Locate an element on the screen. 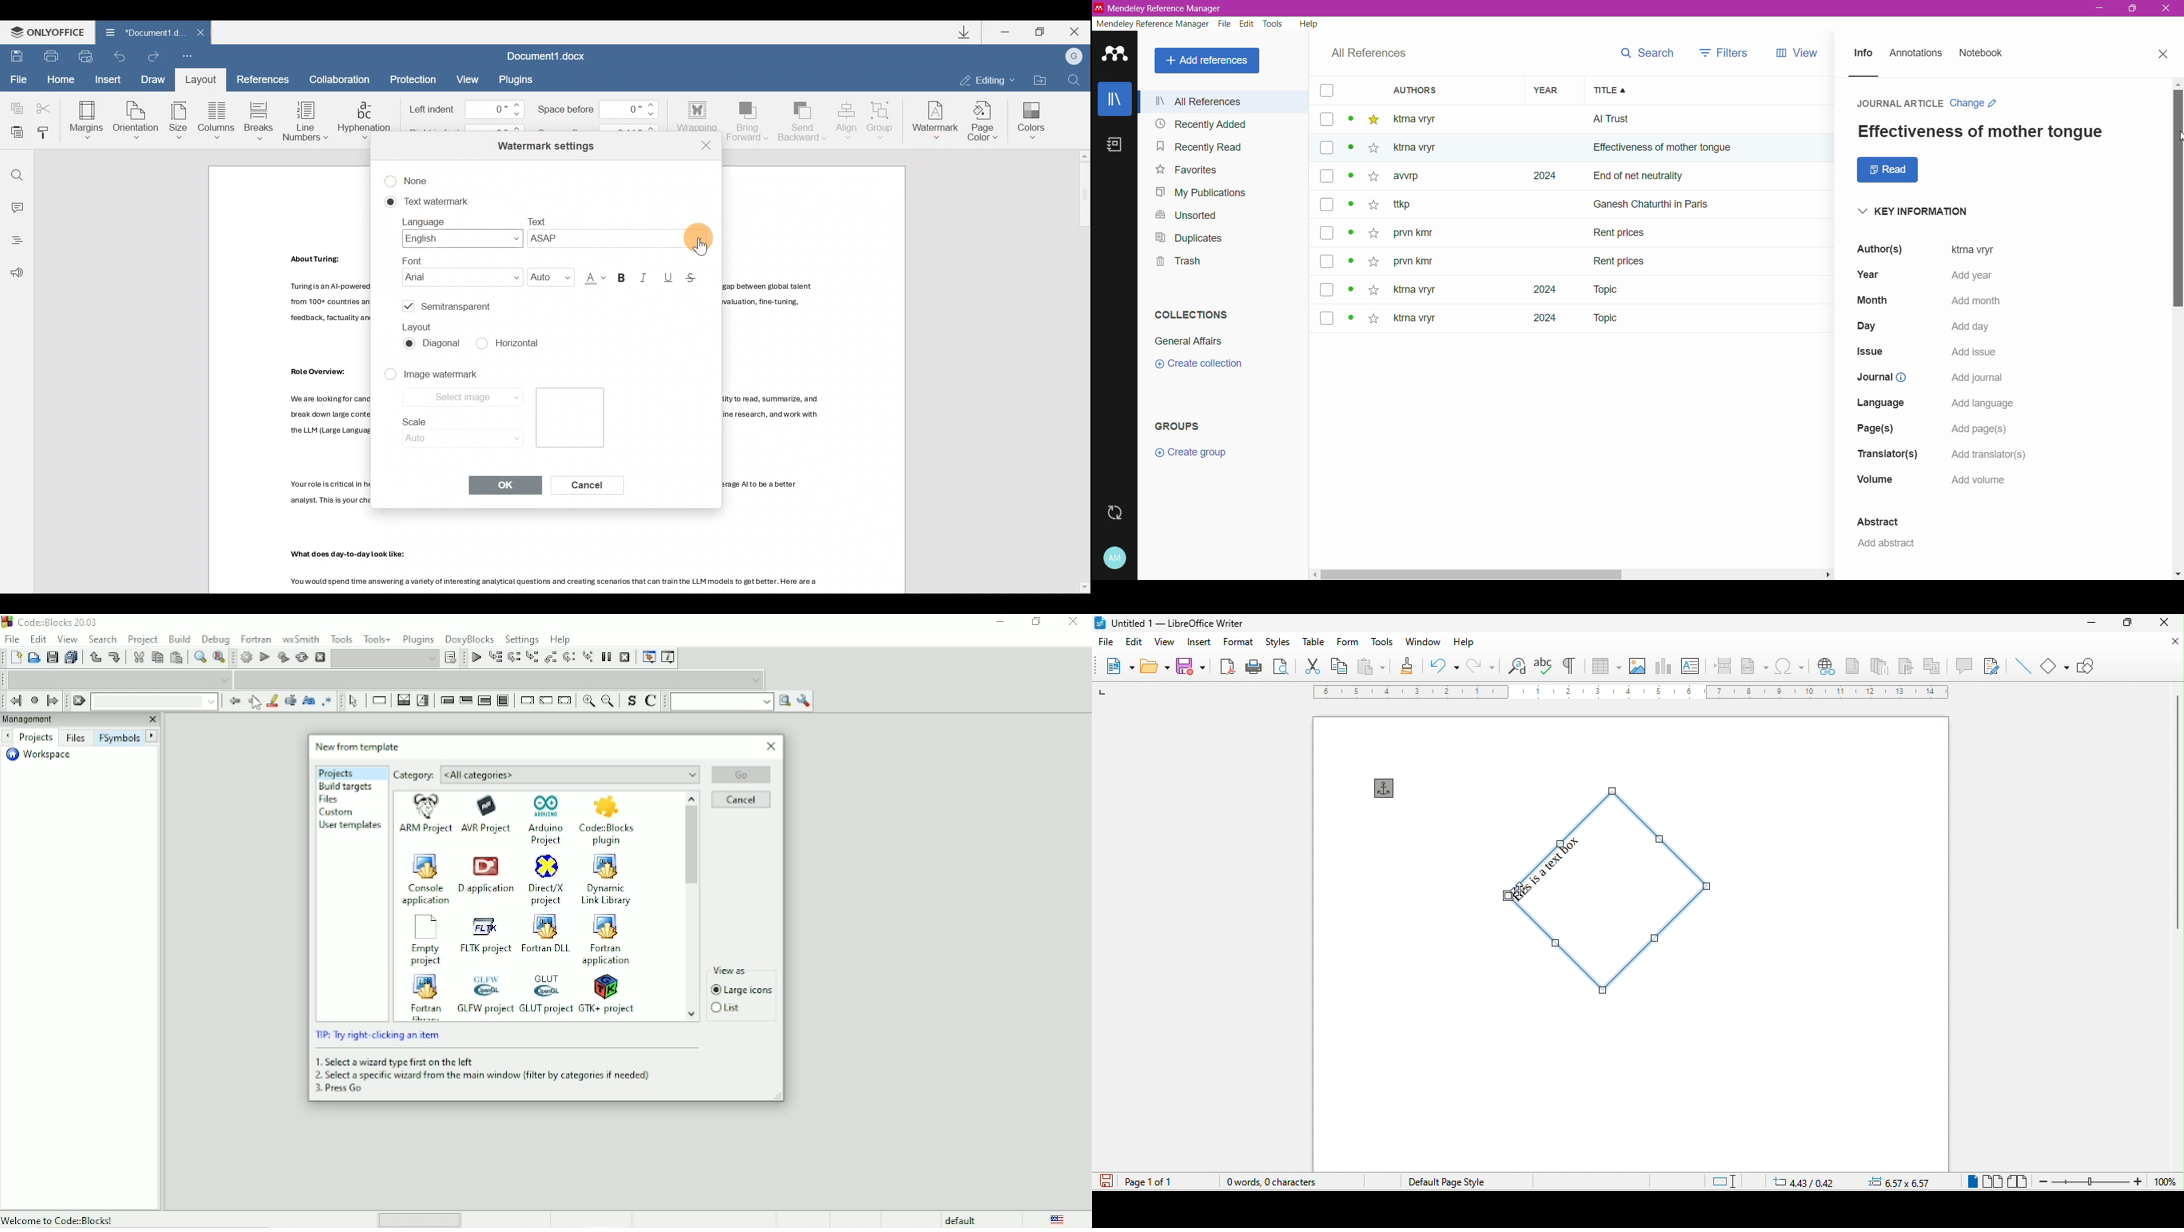 The image size is (2184, 1232). Fortran library is located at coordinates (423, 996).